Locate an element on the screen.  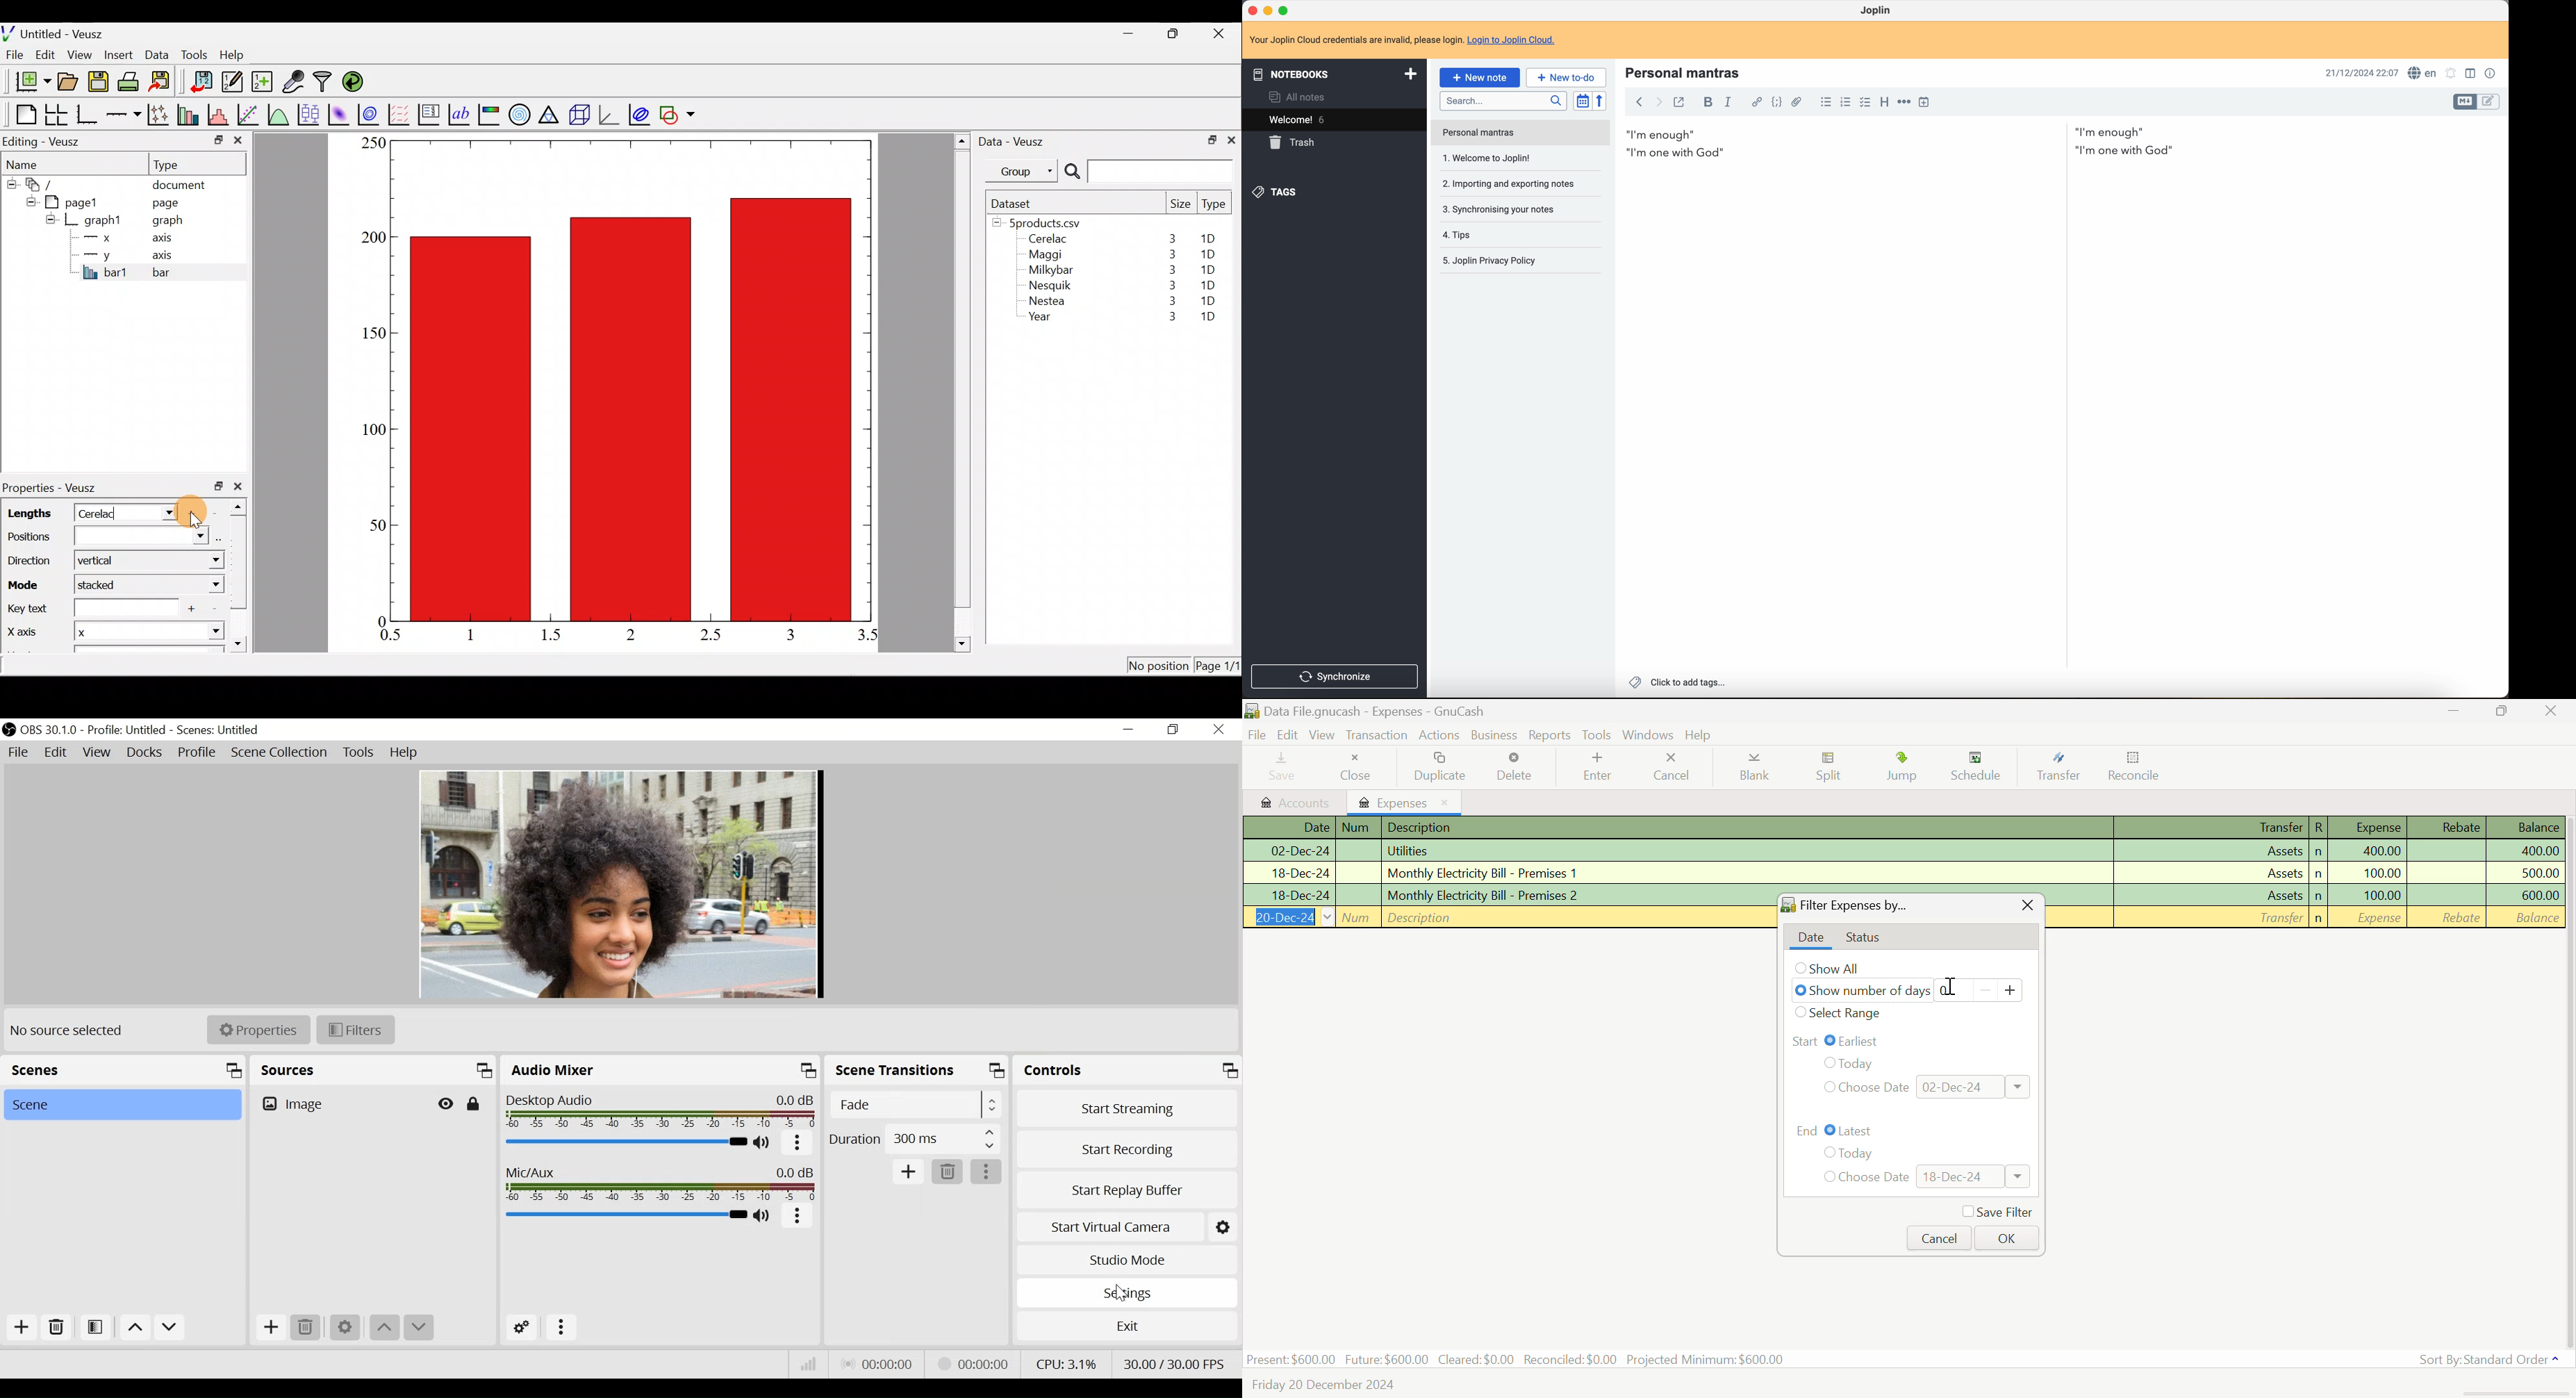
toggle external editing is located at coordinates (1678, 102).